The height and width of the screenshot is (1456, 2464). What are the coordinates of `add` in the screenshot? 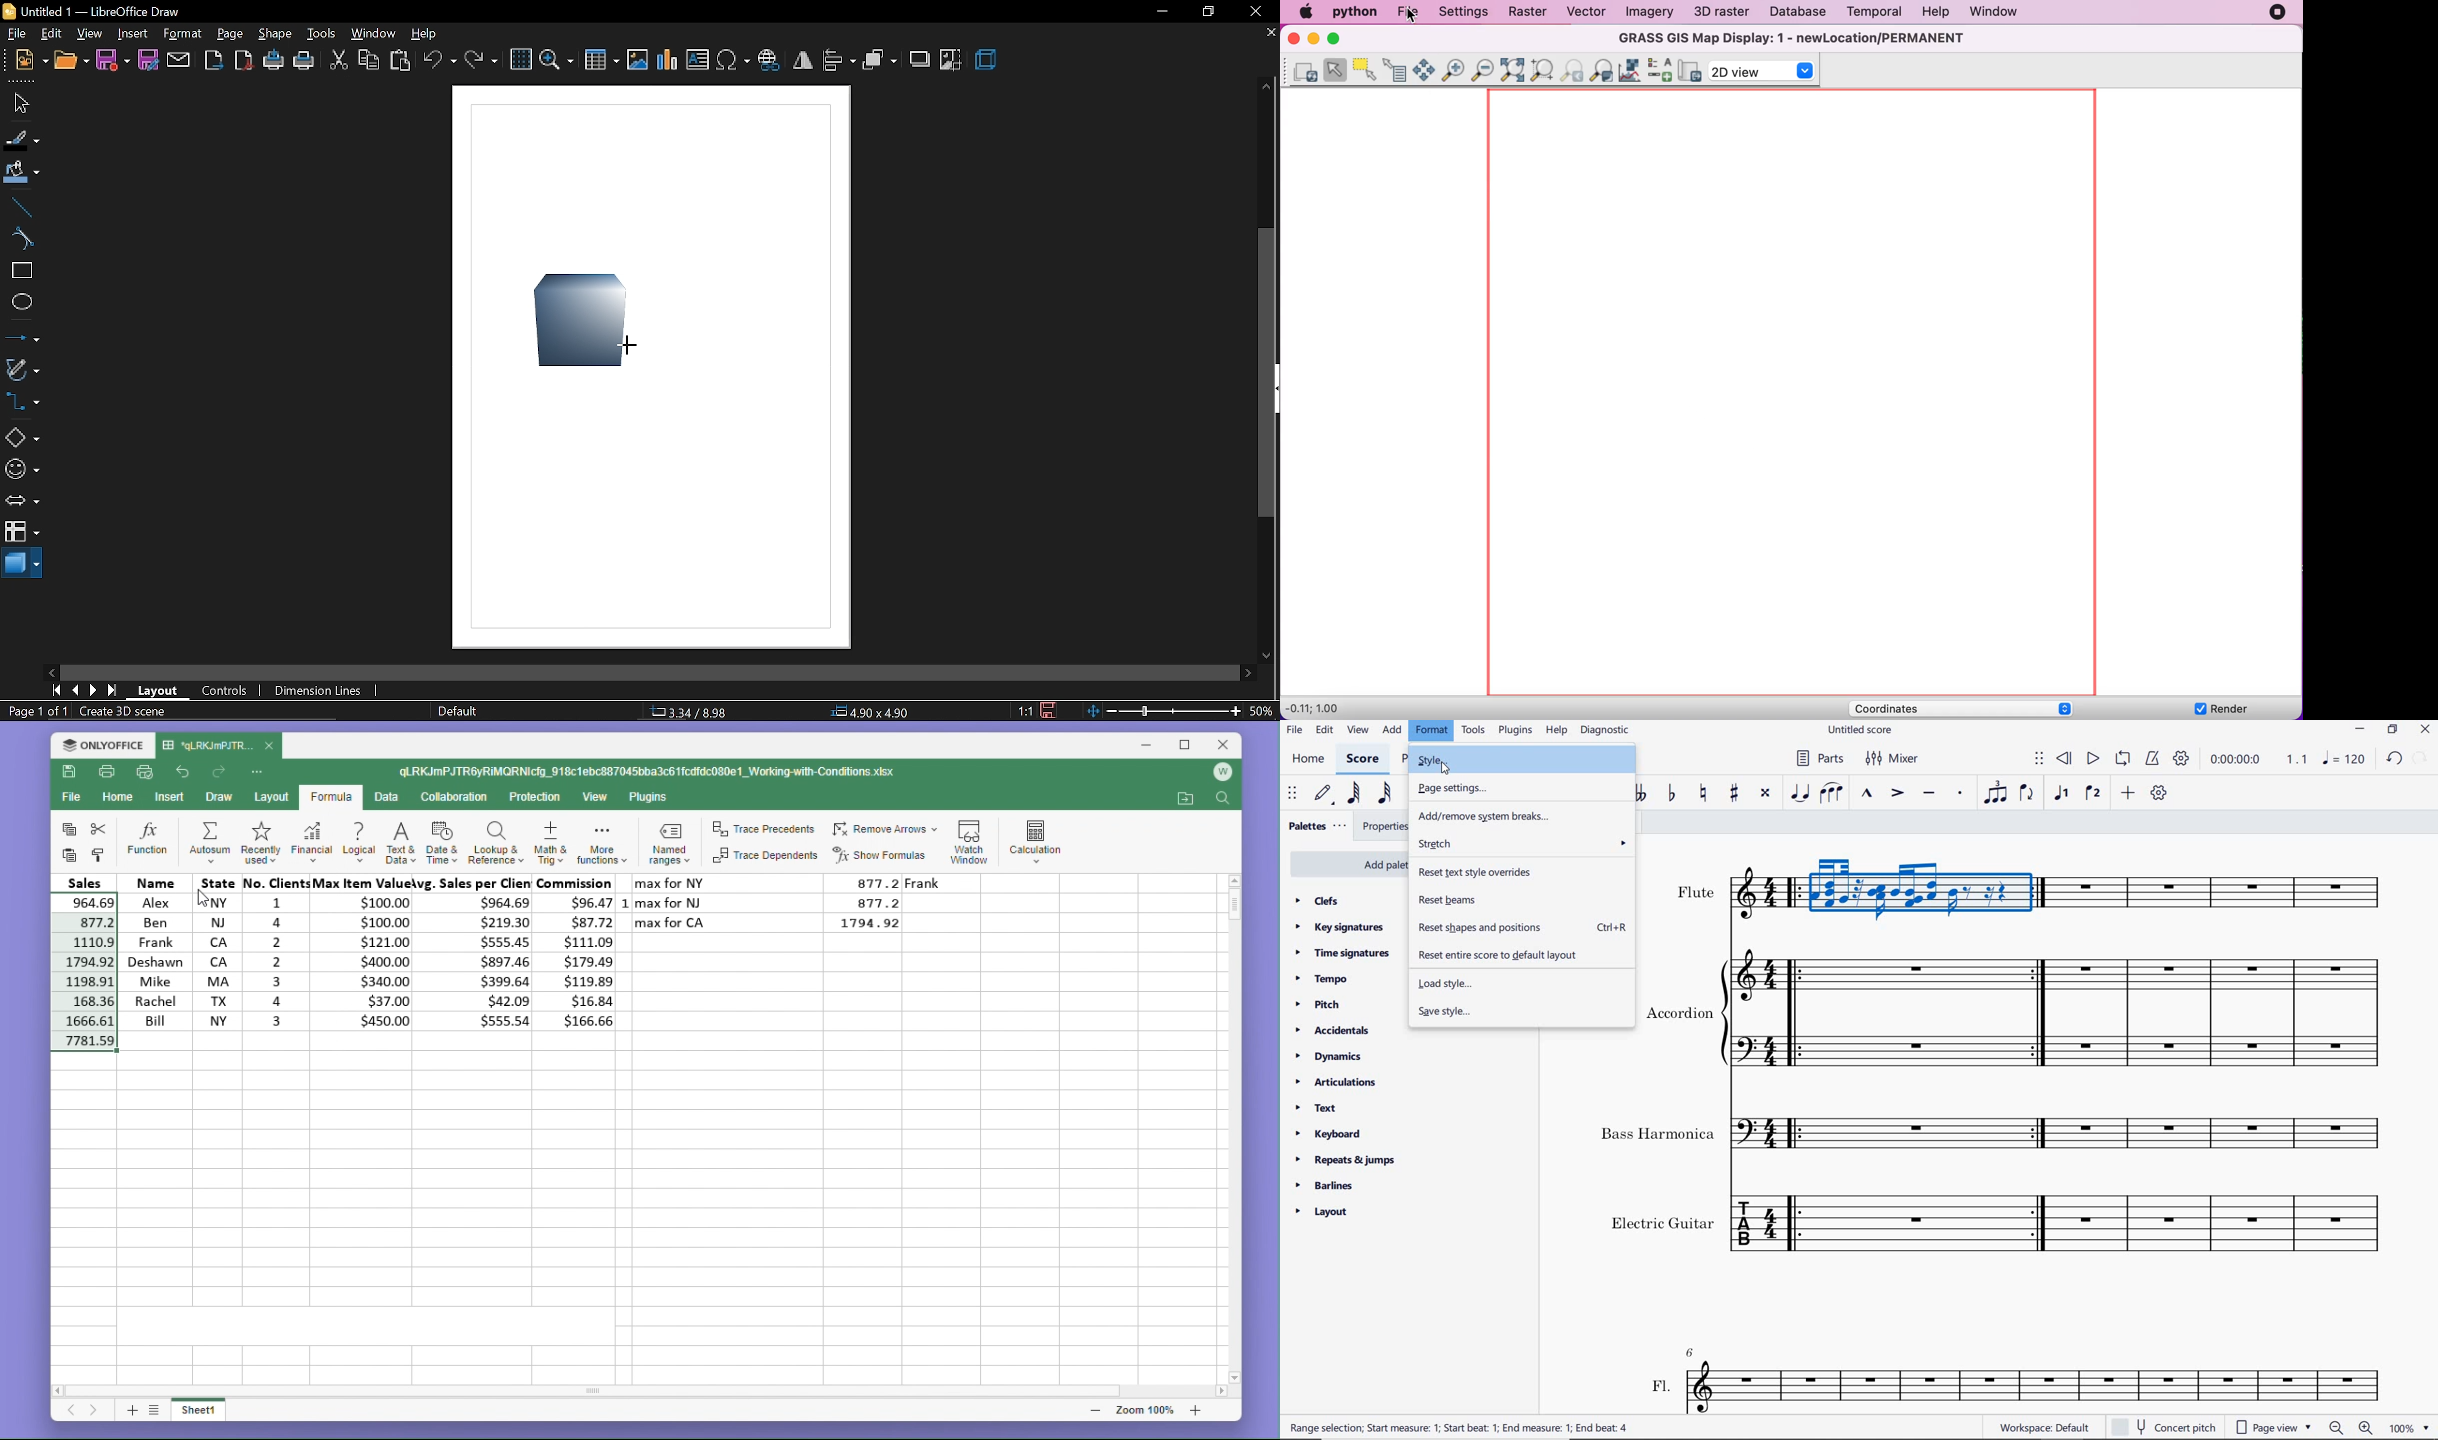 It's located at (2128, 792).